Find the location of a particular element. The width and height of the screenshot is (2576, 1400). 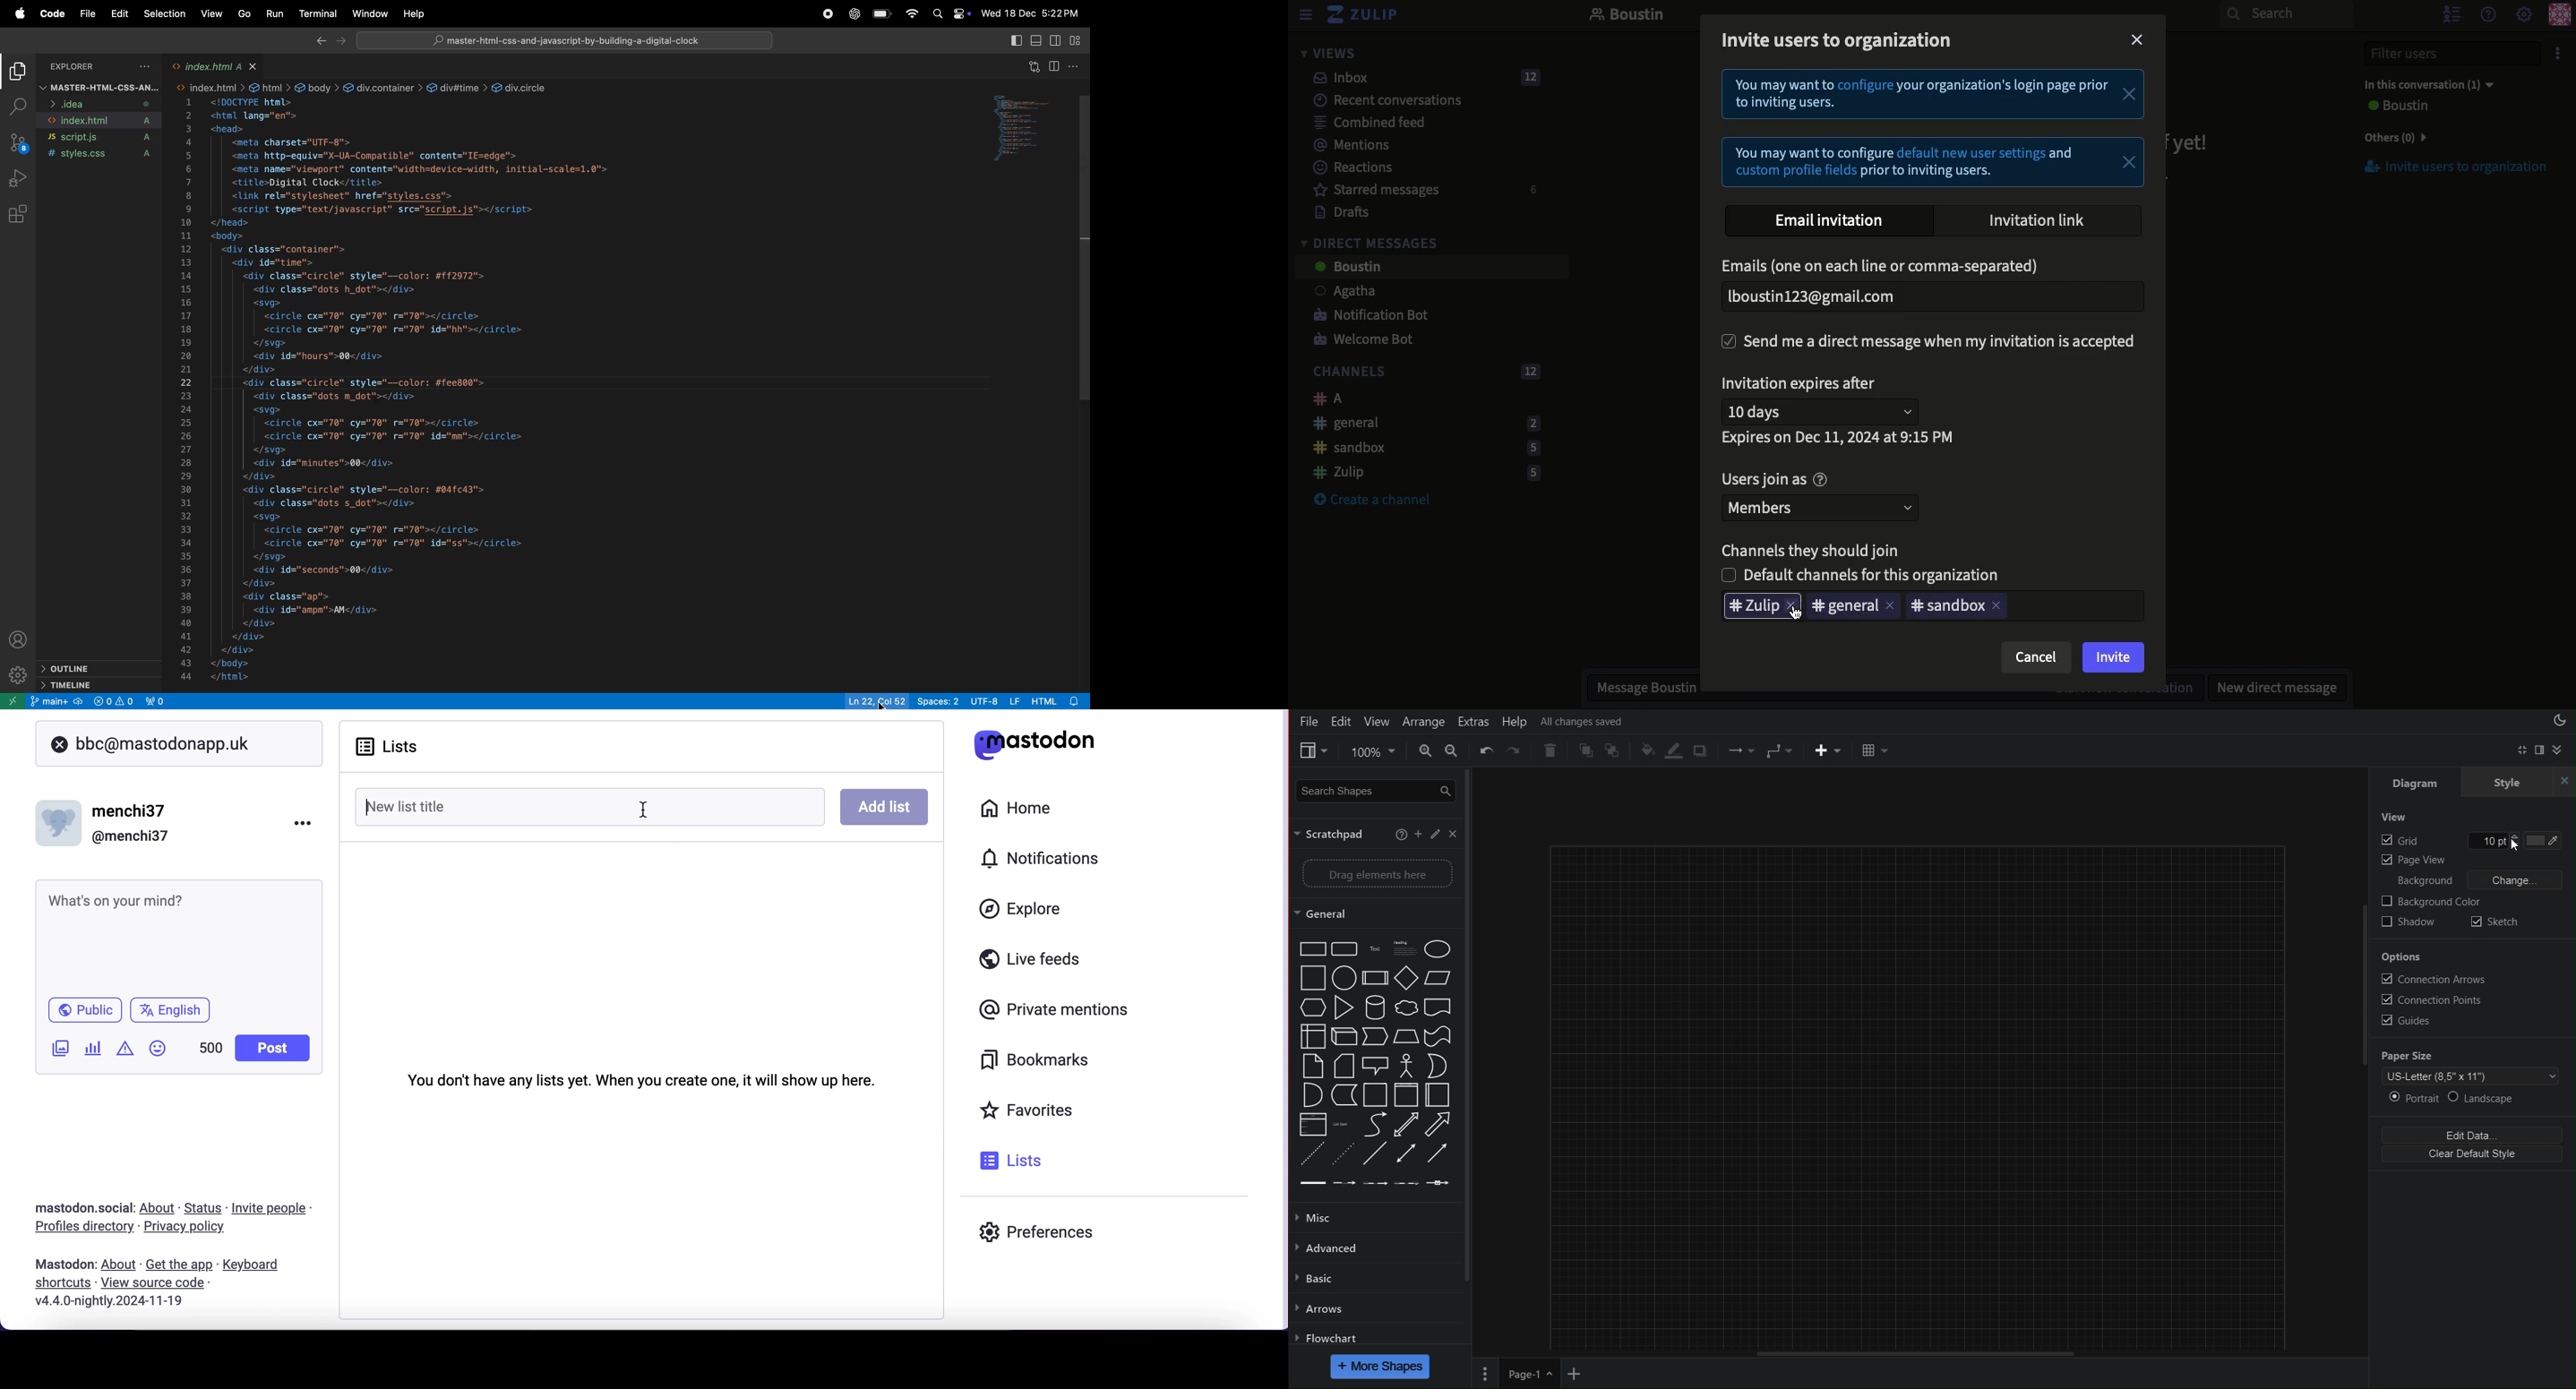

View menu is located at coordinates (1304, 15).